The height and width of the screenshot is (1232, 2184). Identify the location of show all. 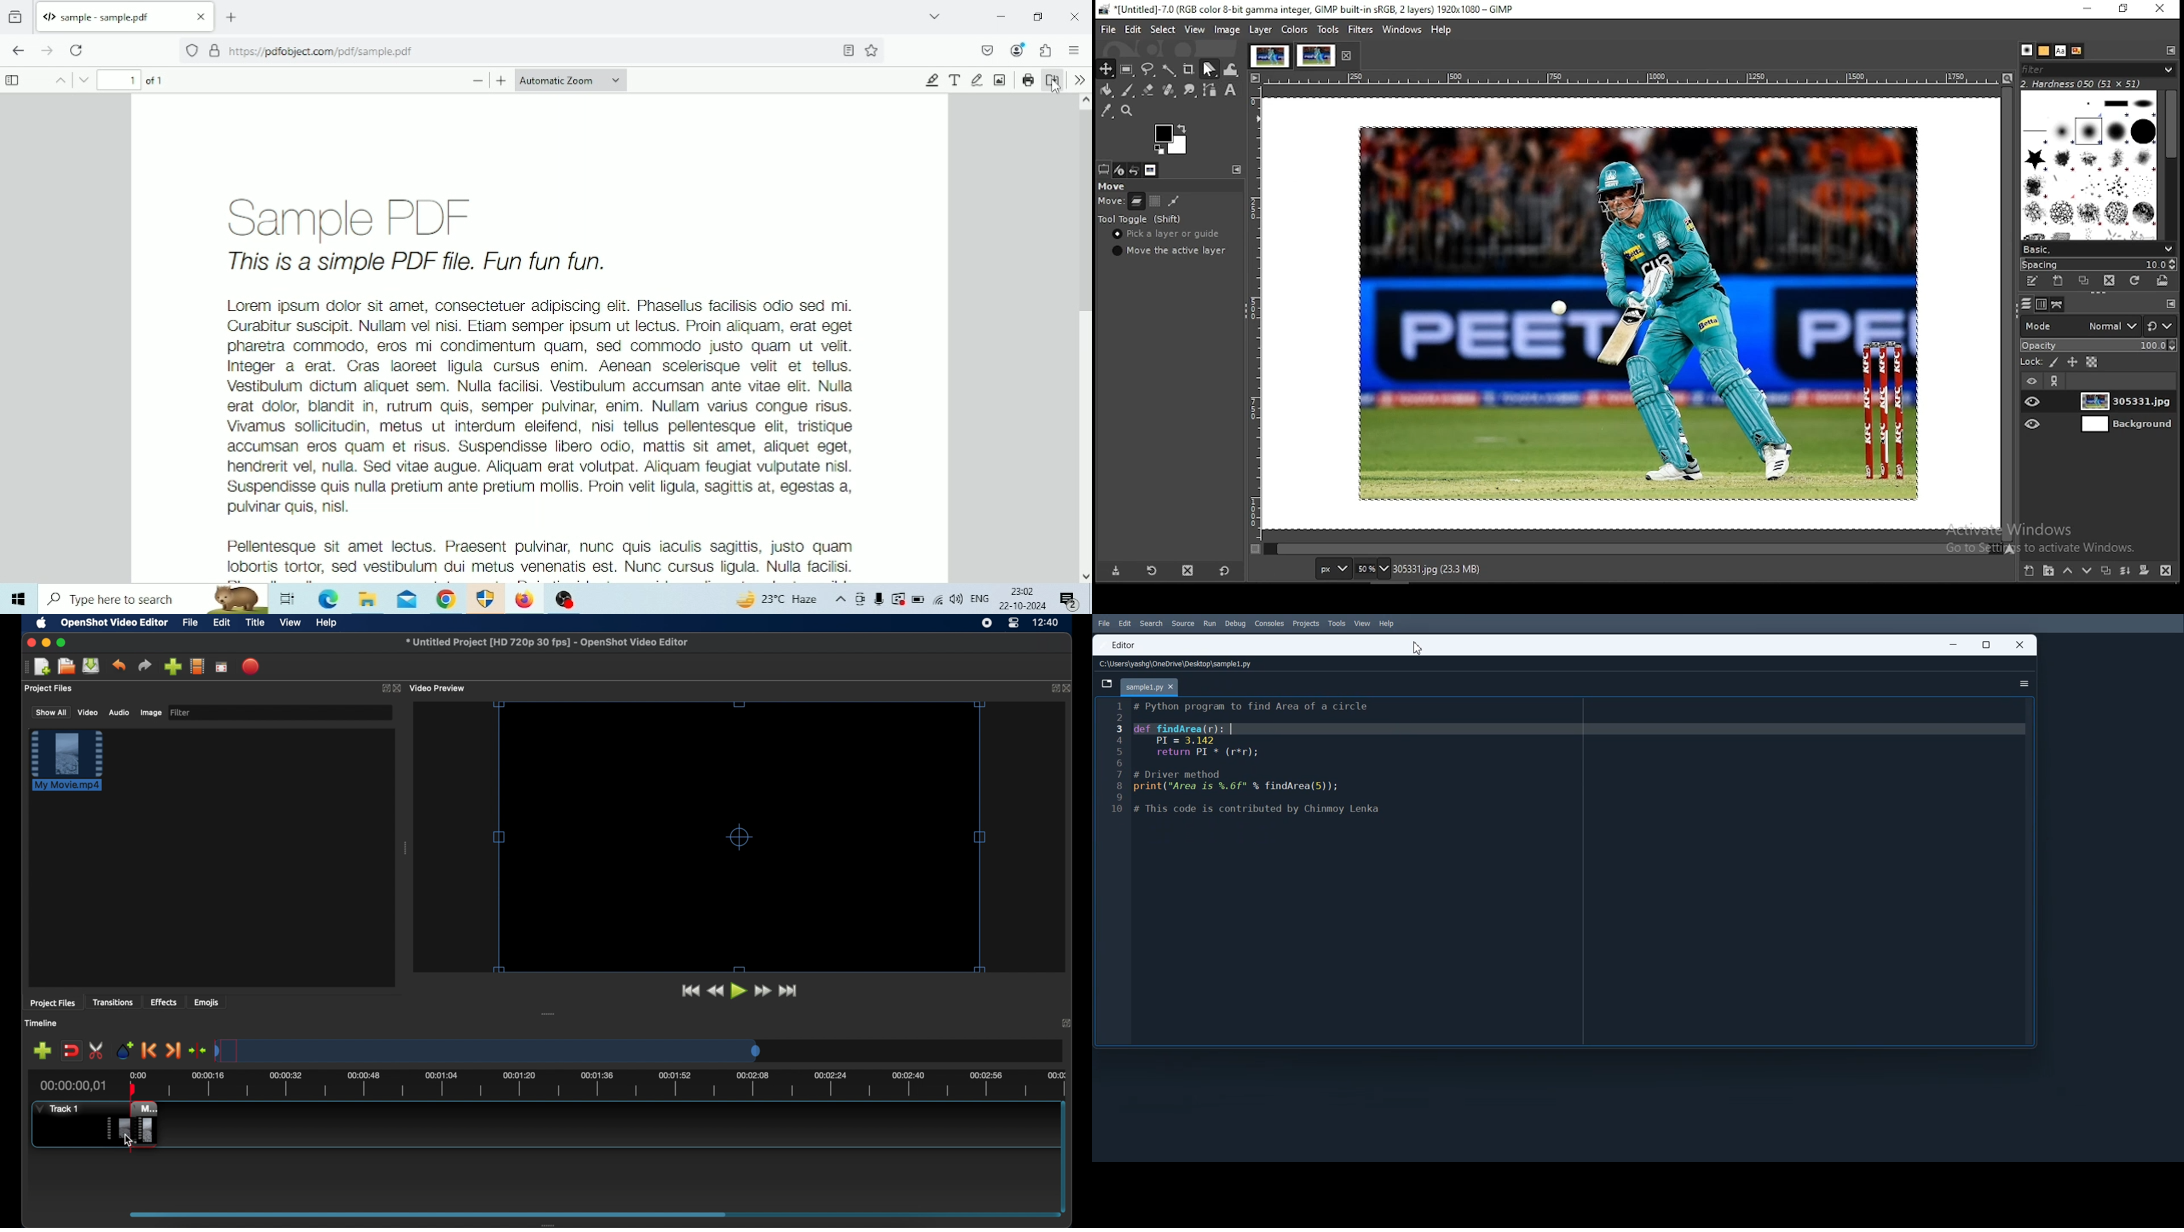
(51, 712).